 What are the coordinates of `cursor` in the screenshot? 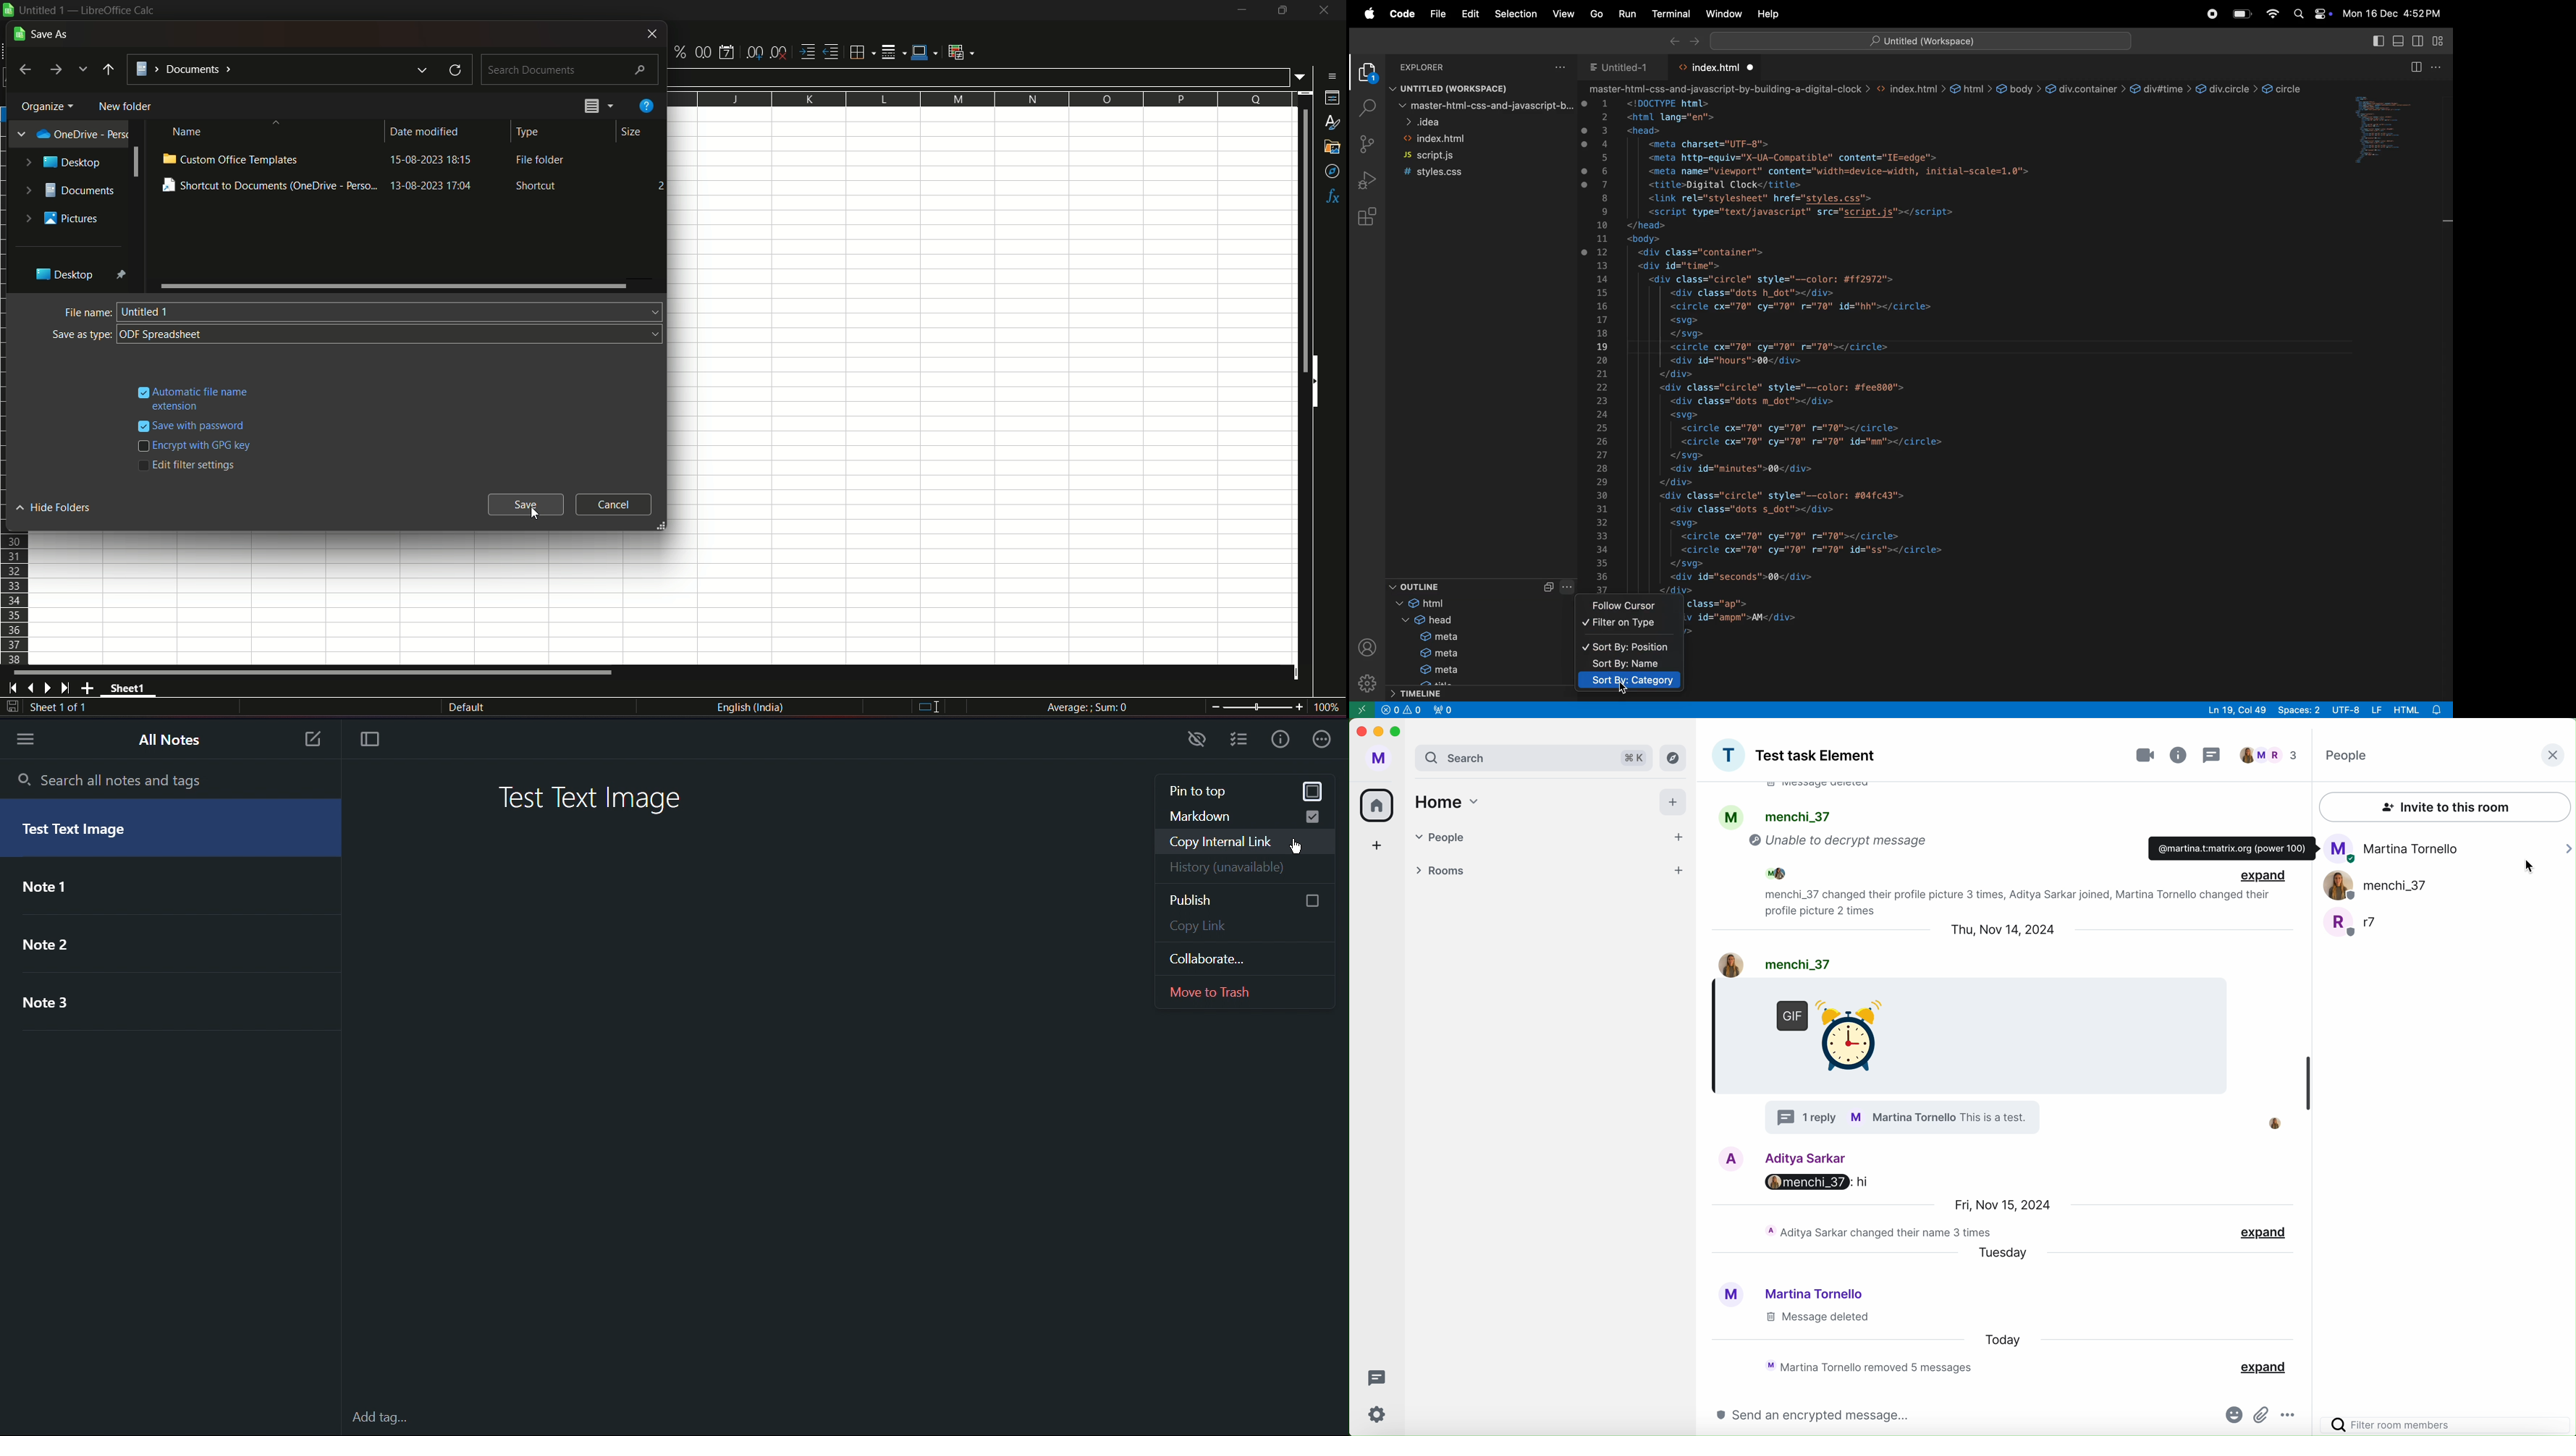 It's located at (2531, 869).